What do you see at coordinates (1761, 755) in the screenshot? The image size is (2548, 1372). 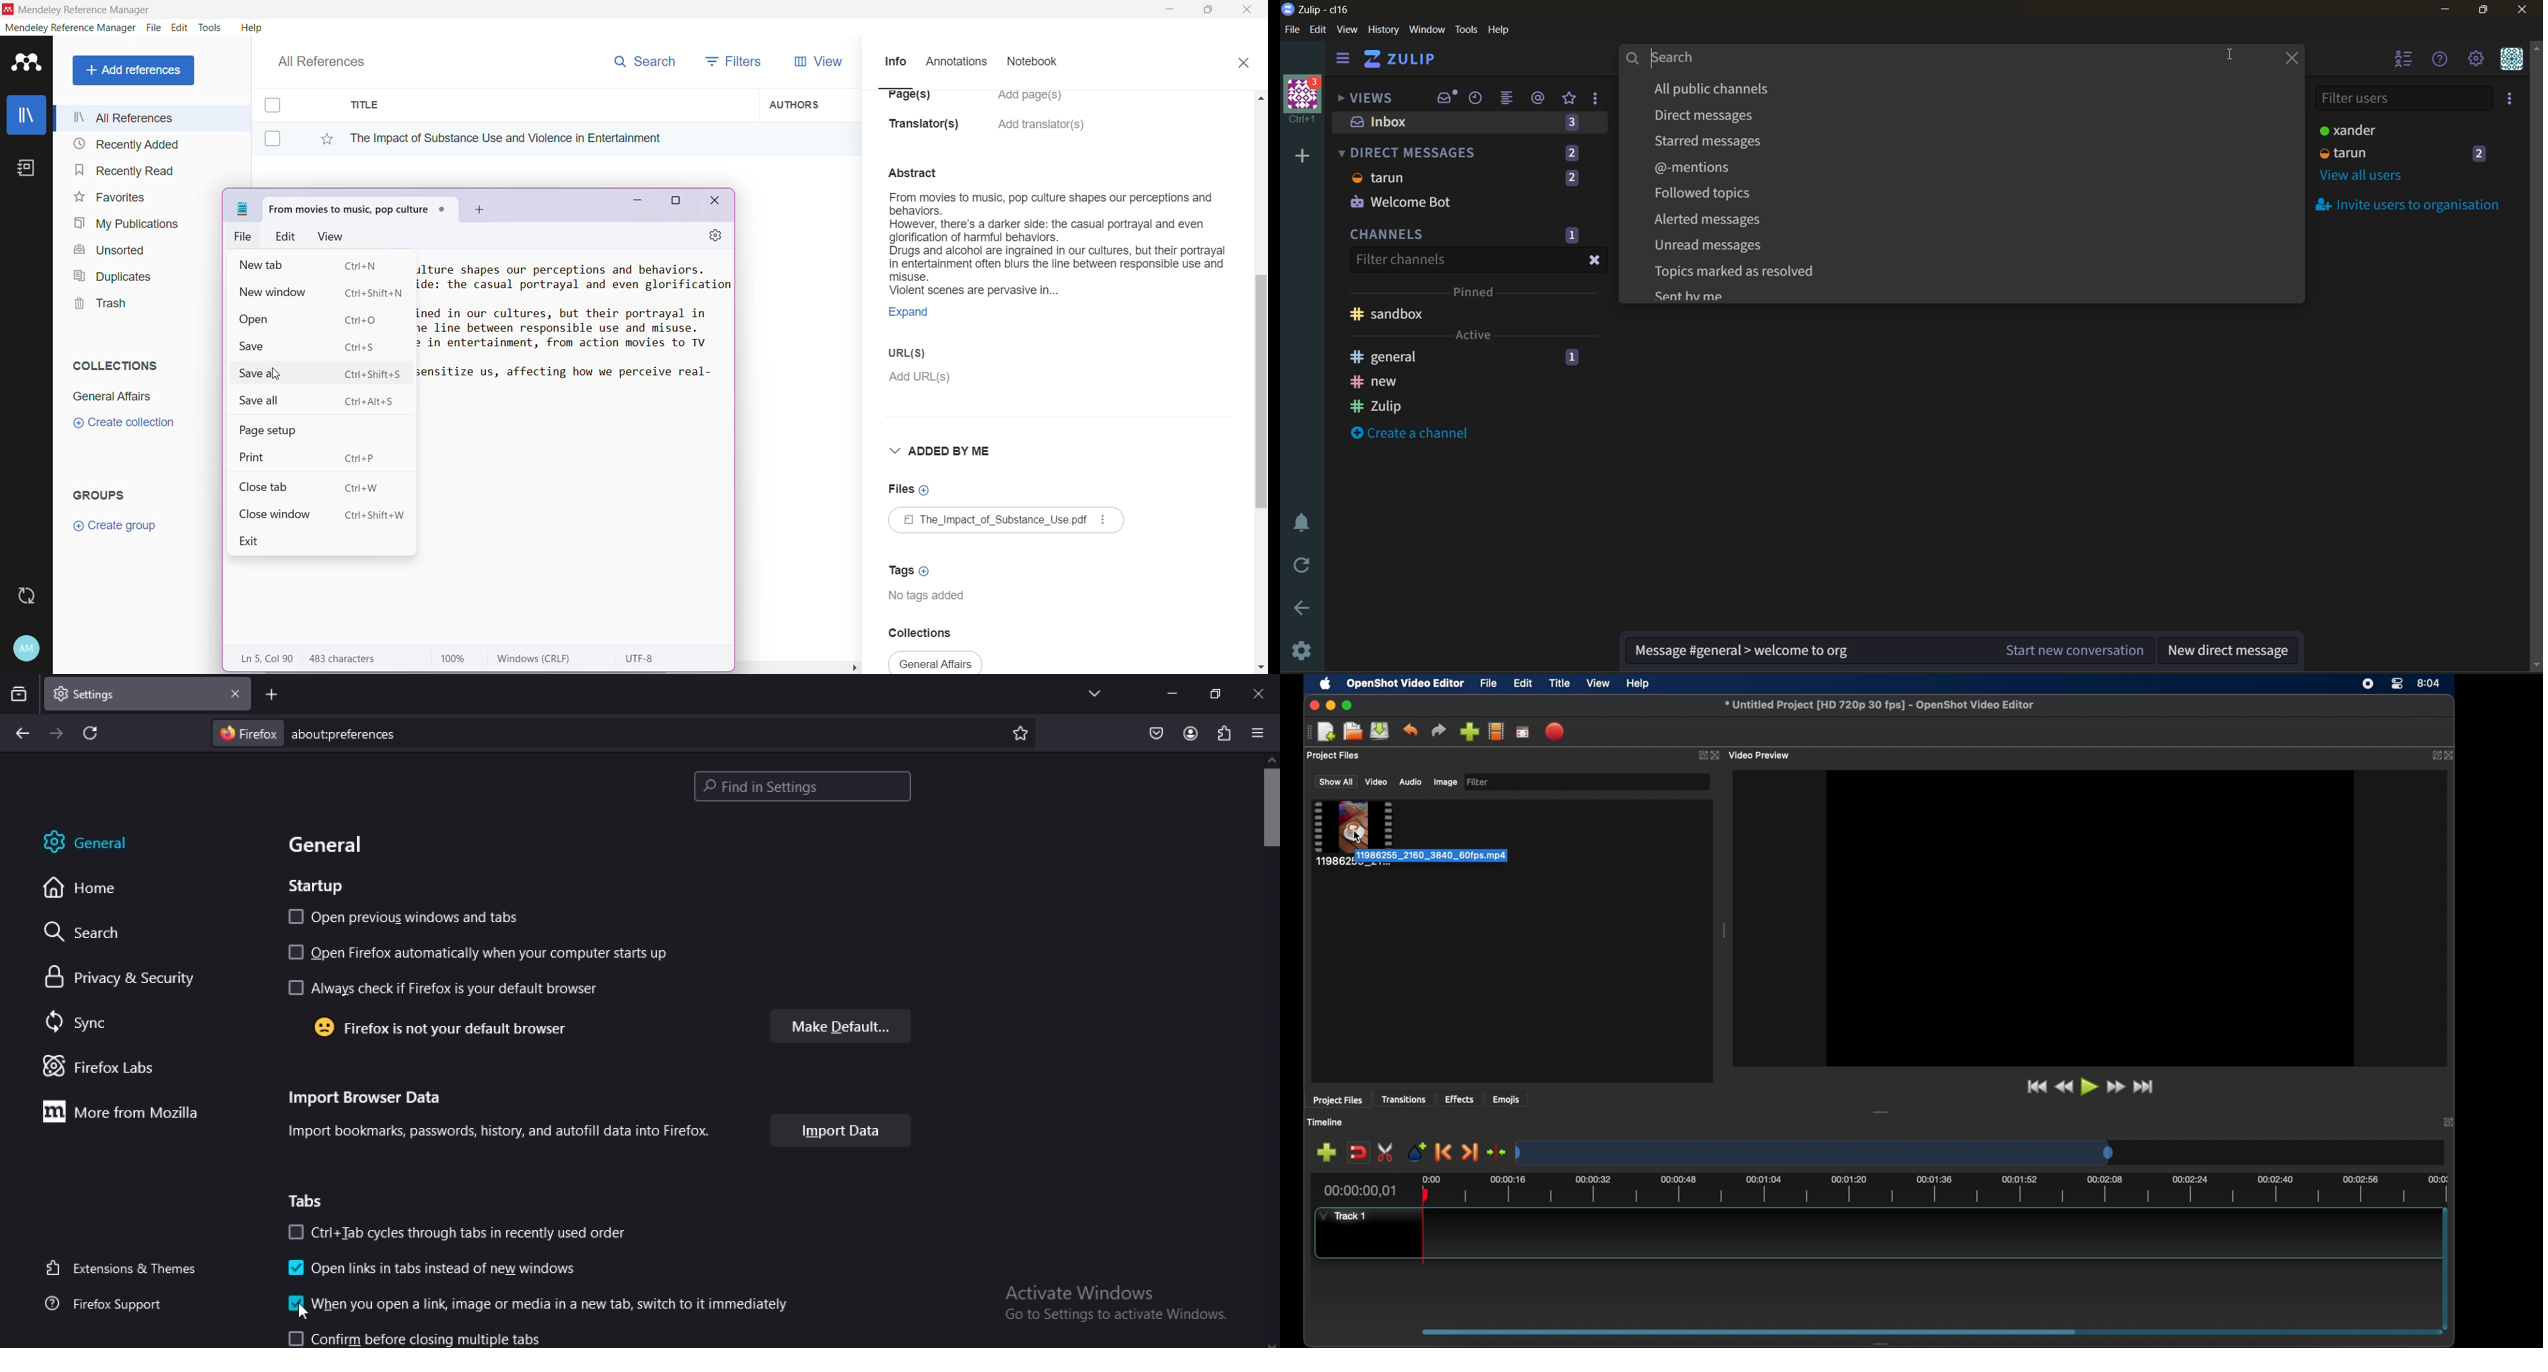 I see `video preview` at bounding box center [1761, 755].